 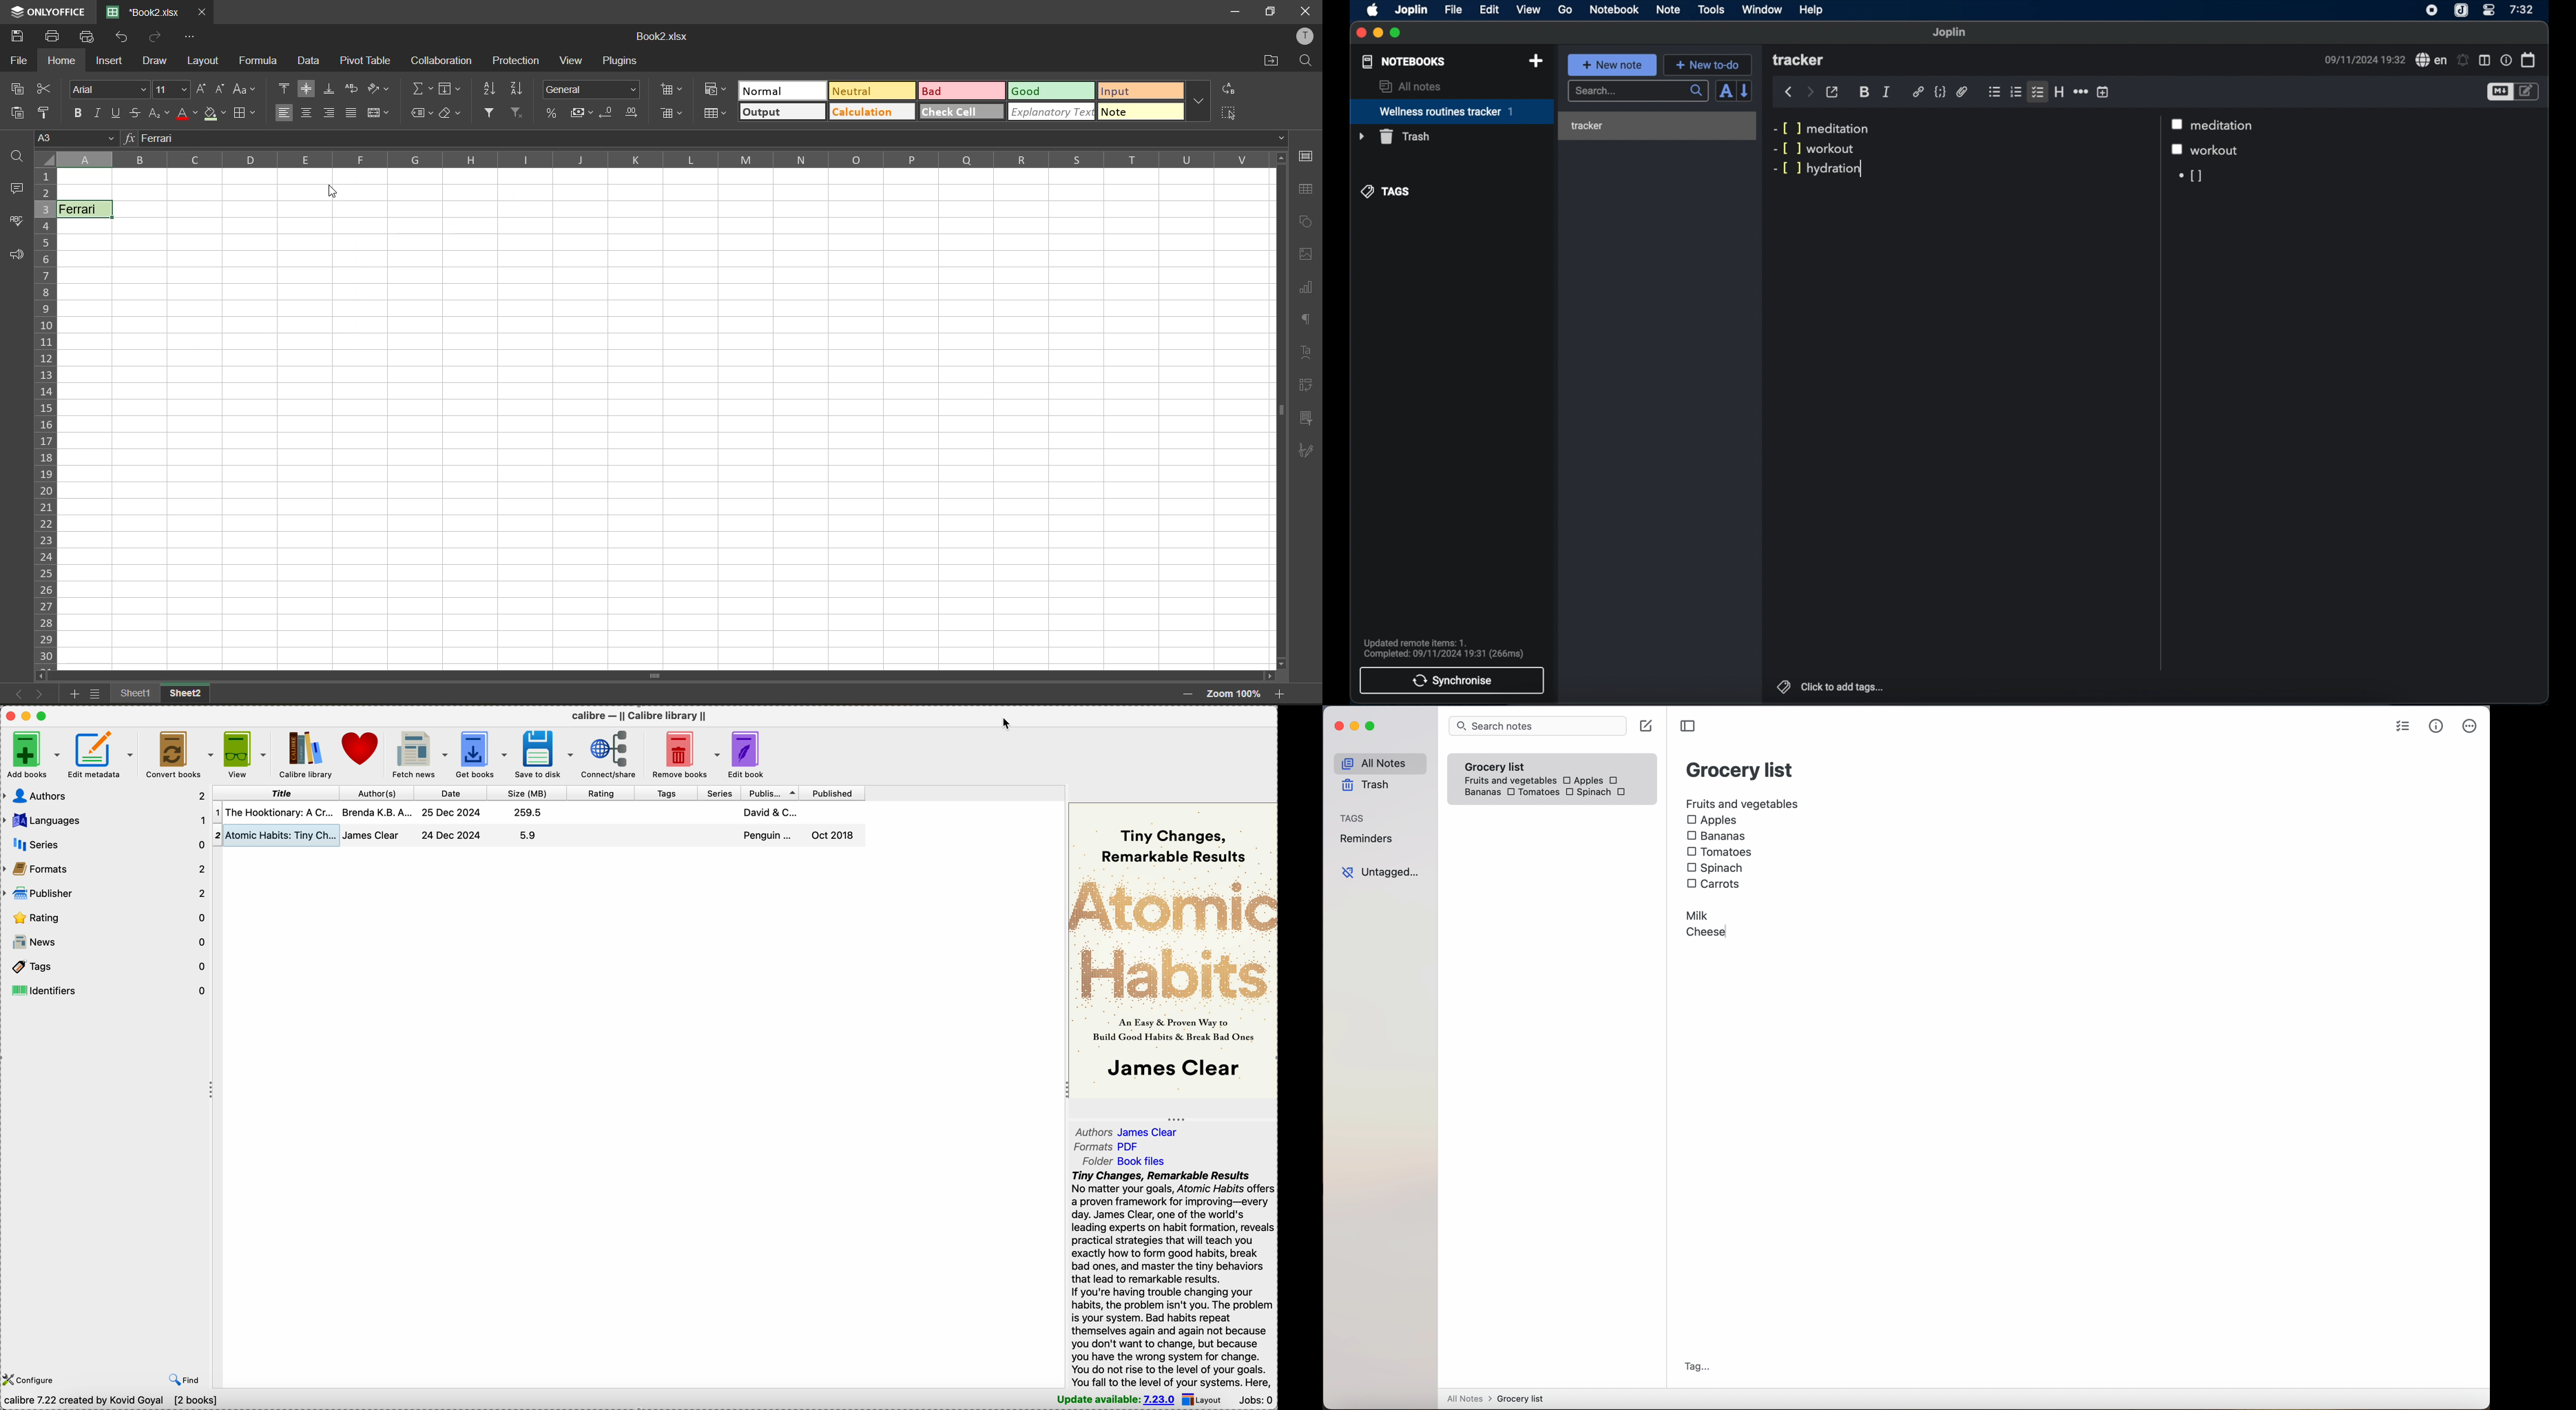 I want to click on configure, so click(x=30, y=1381).